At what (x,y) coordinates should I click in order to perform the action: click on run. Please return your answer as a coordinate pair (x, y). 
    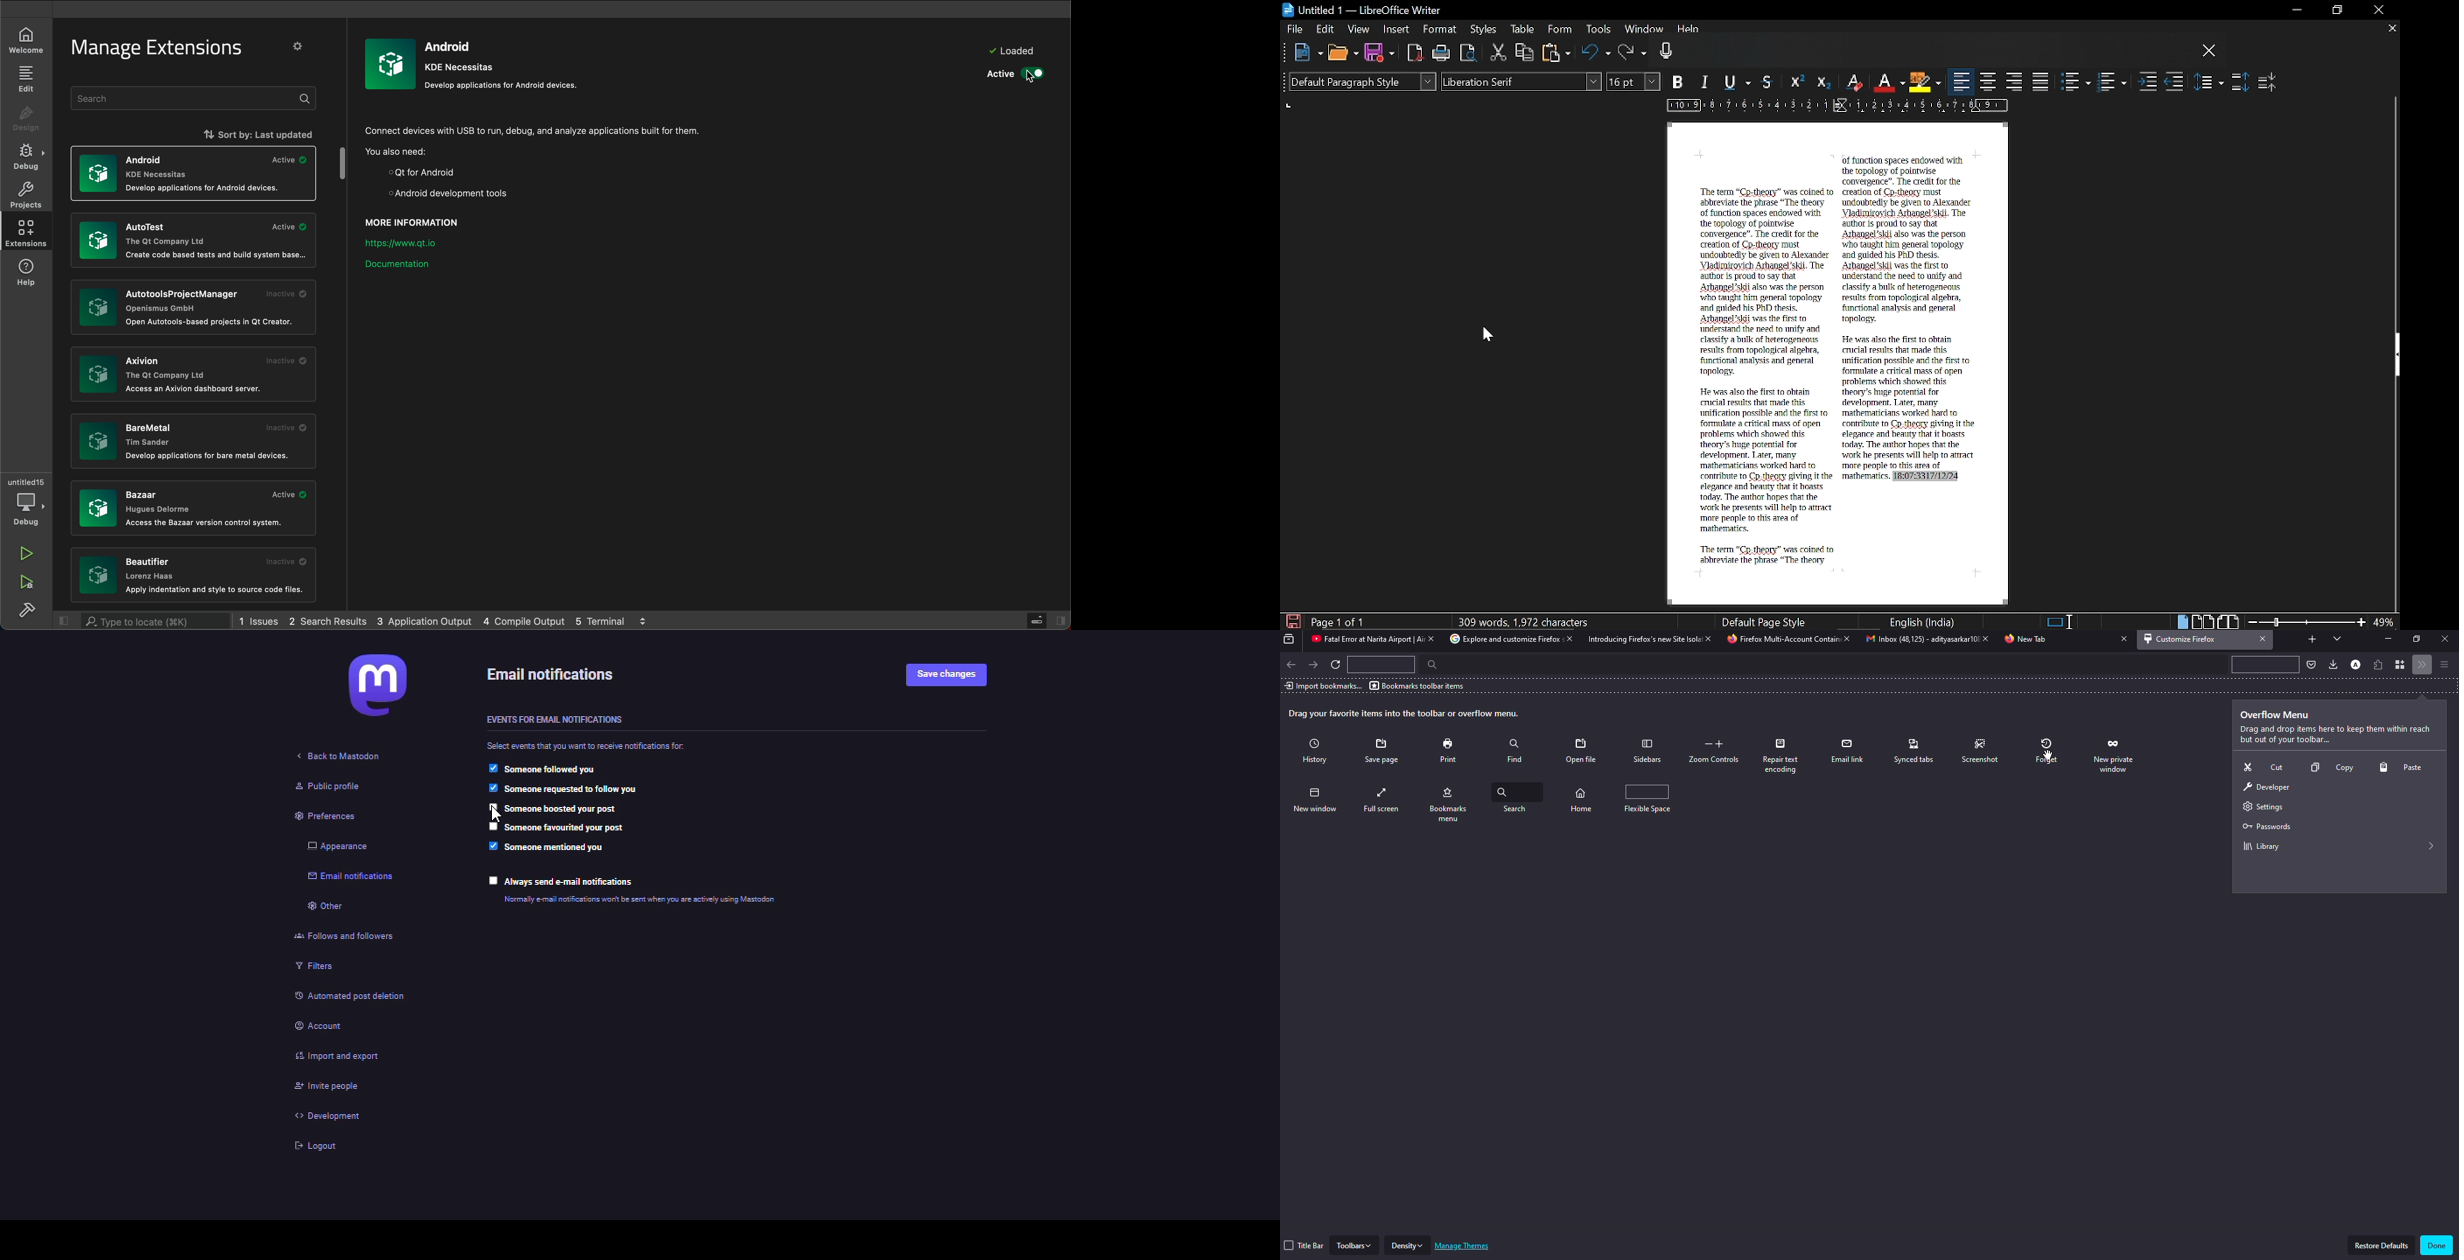
    Looking at the image, I should click on (27, 555).